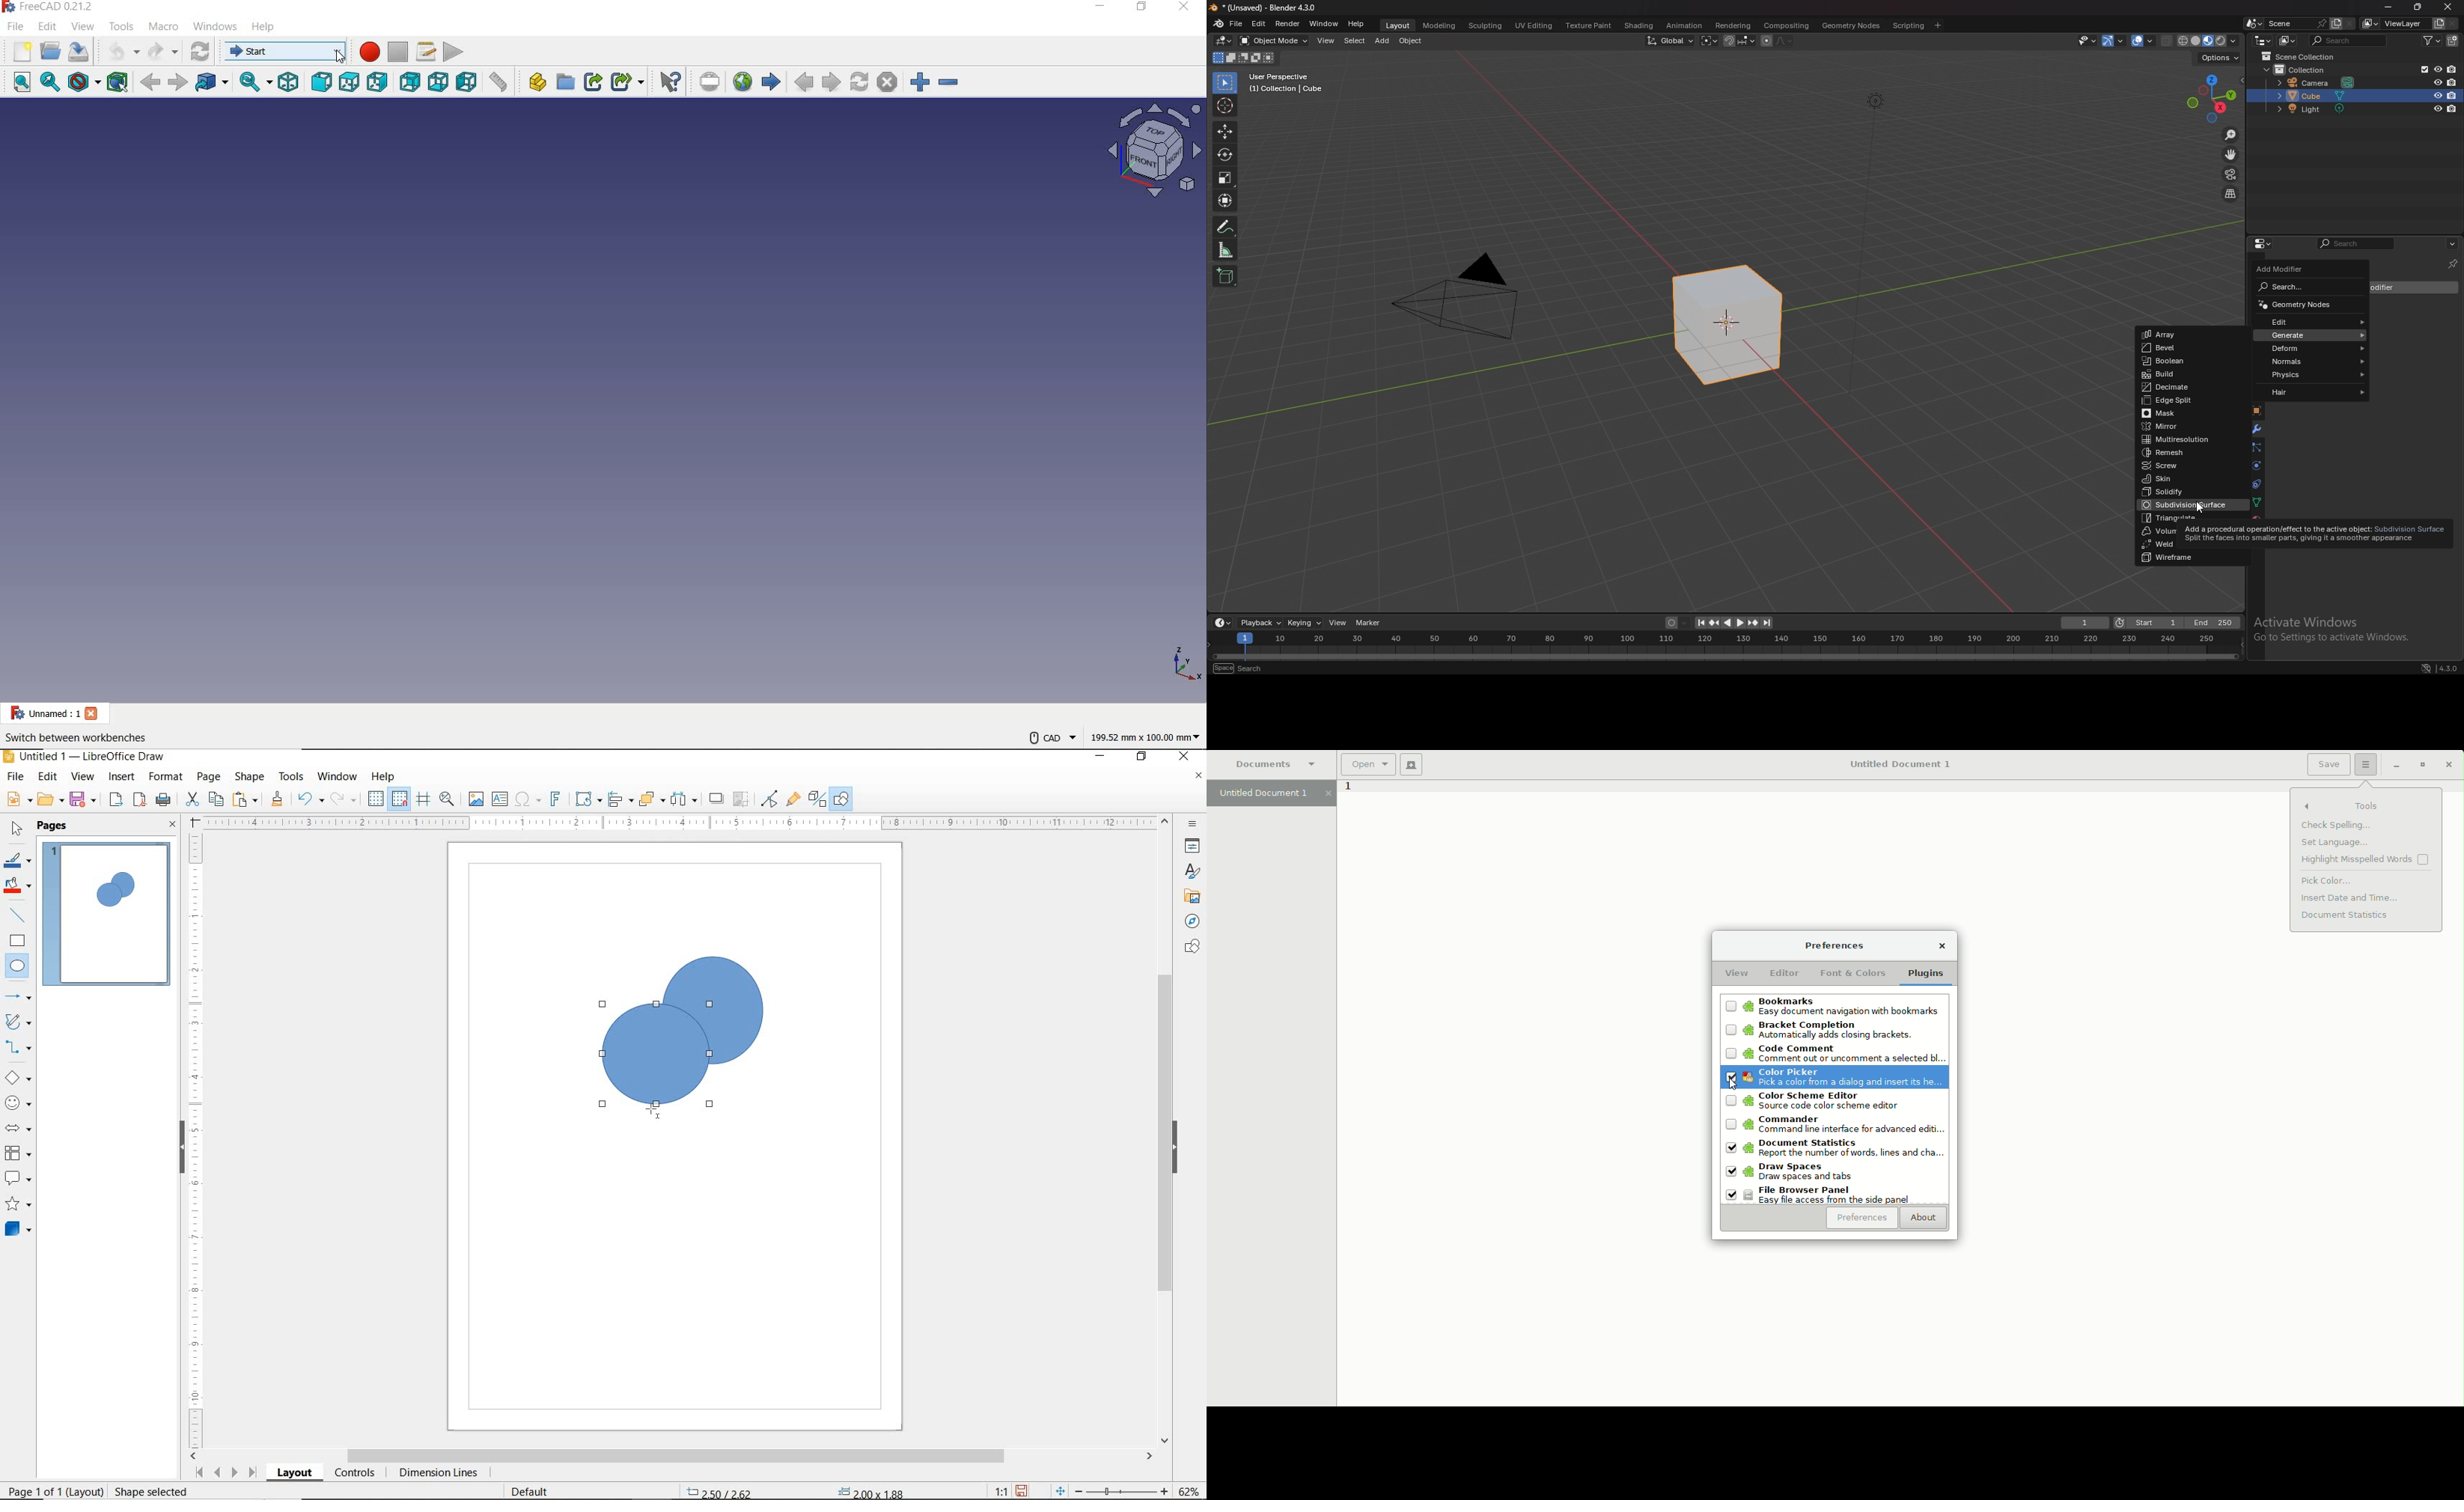 This screenshot has width=2464, height=1512. Describe the element at coordinates (19, 886) in the screenshot. I see `FILL COLOR` at that location.